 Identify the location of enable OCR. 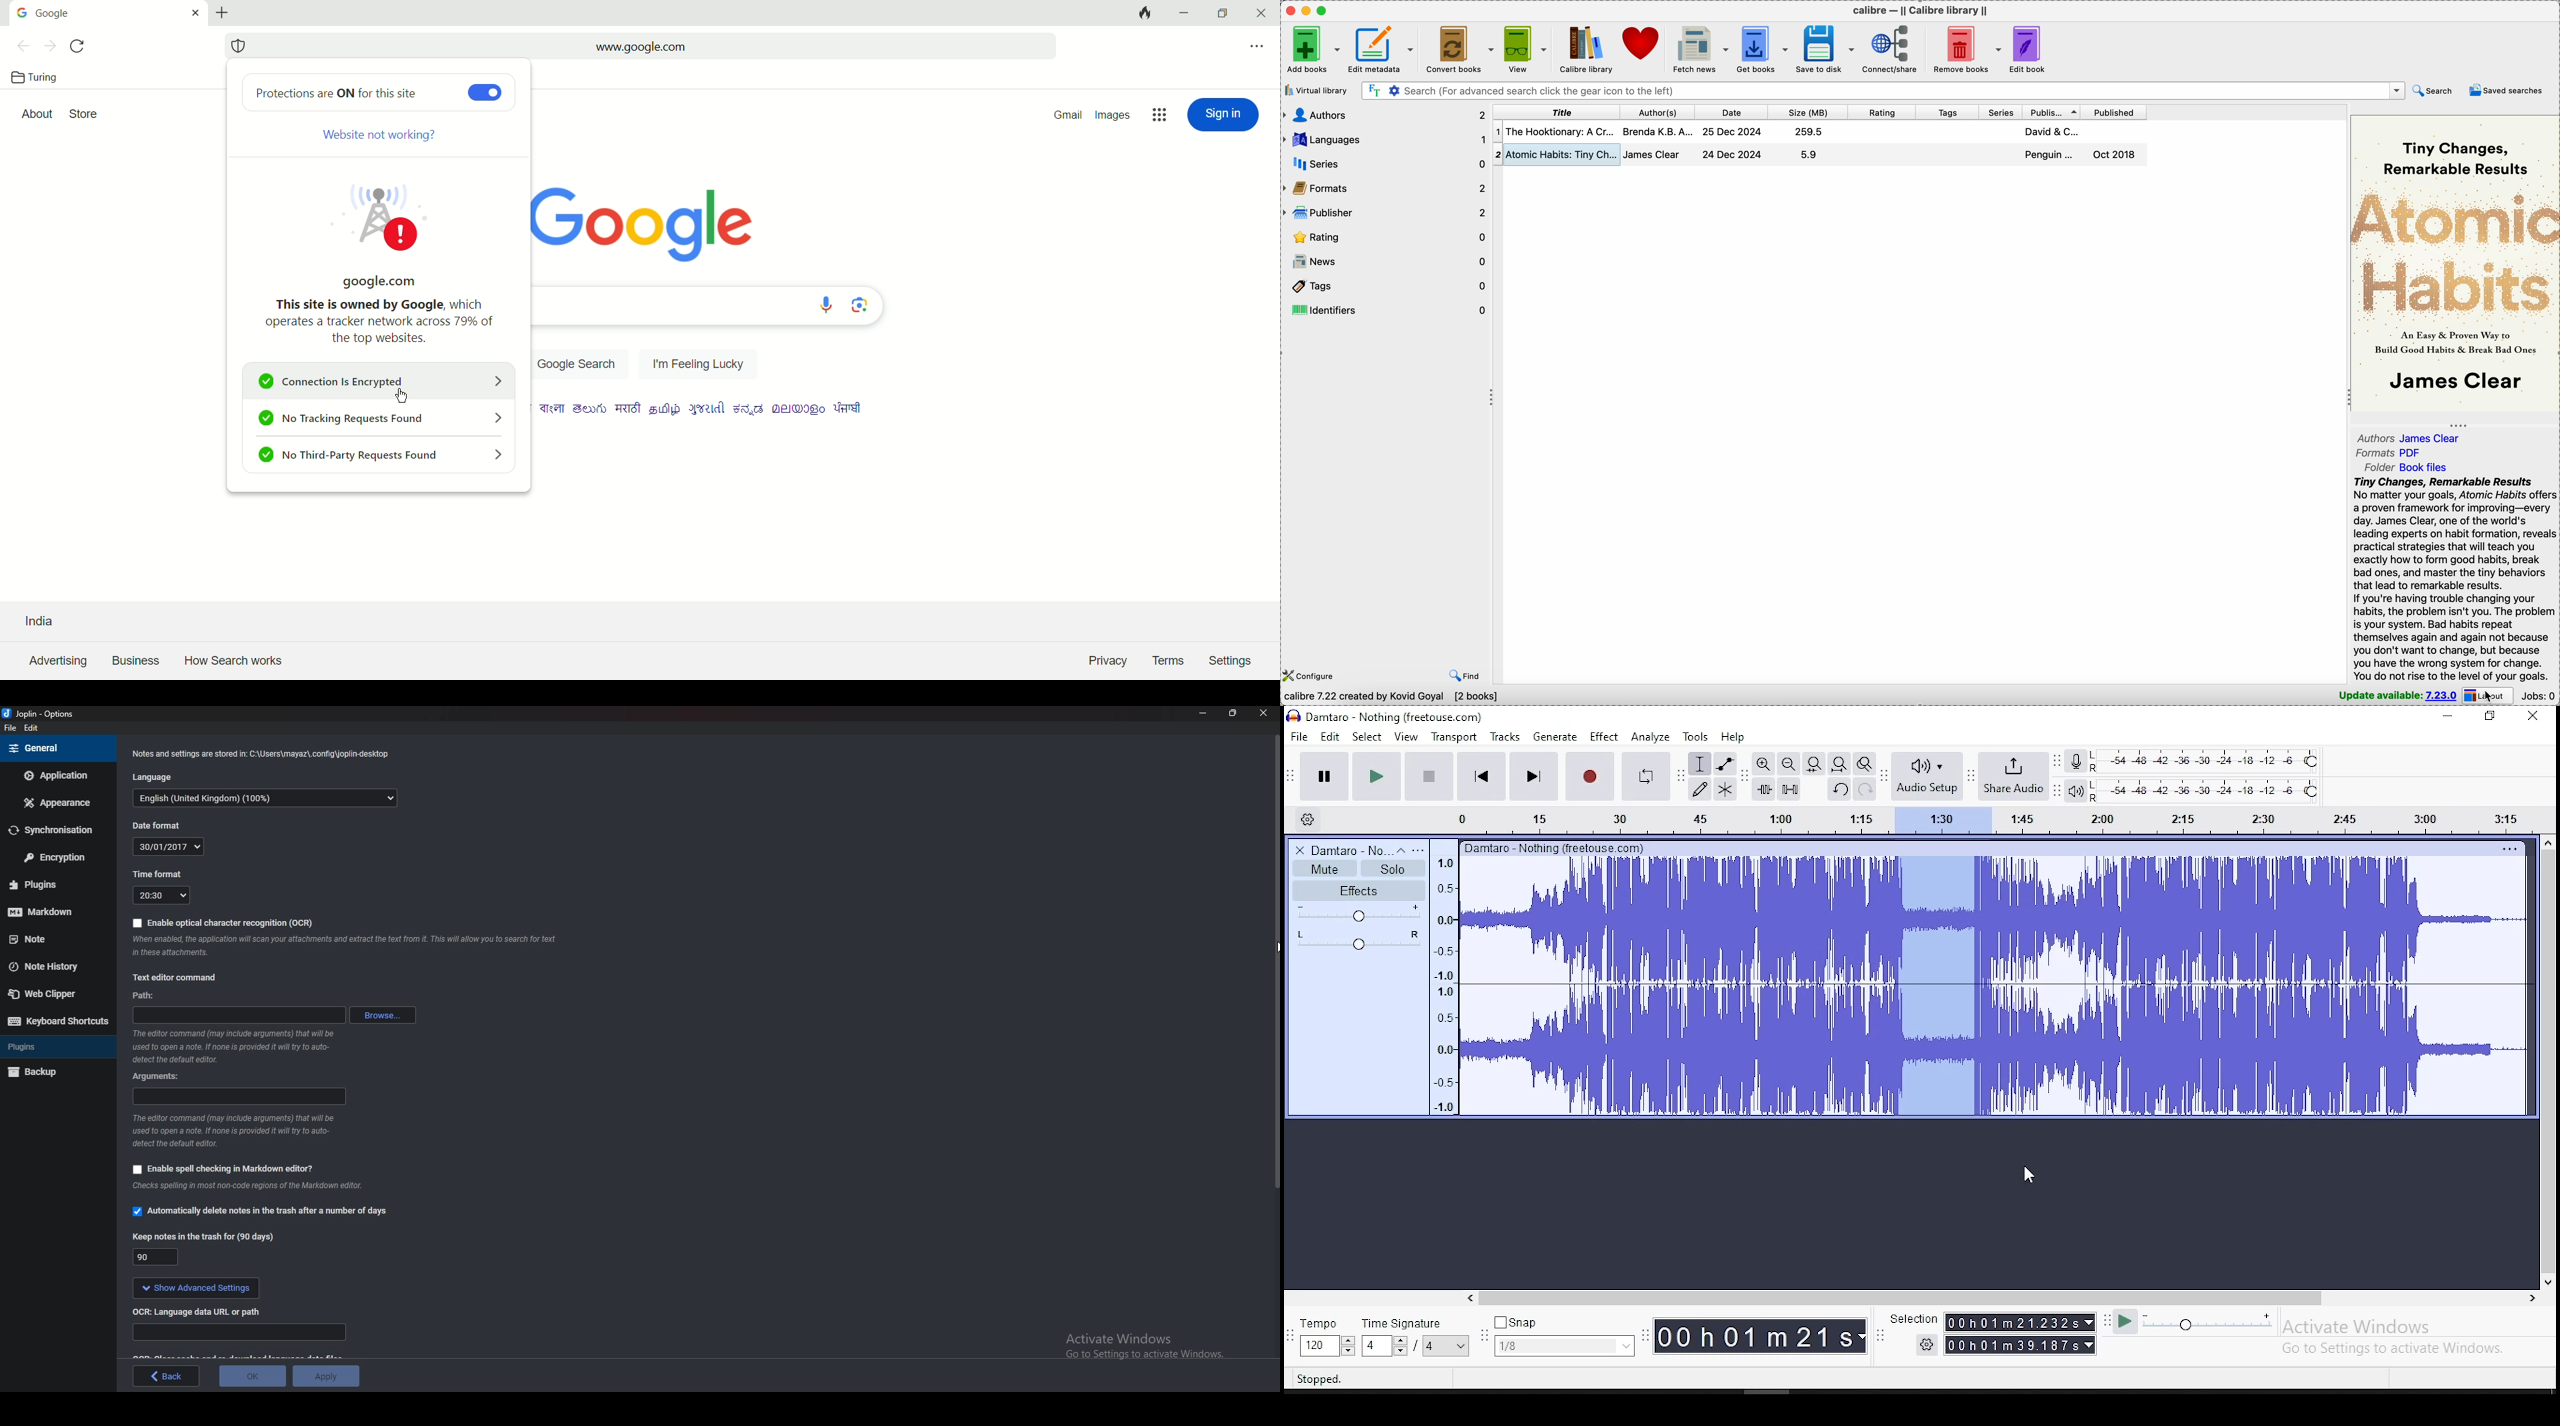
(223, 923).